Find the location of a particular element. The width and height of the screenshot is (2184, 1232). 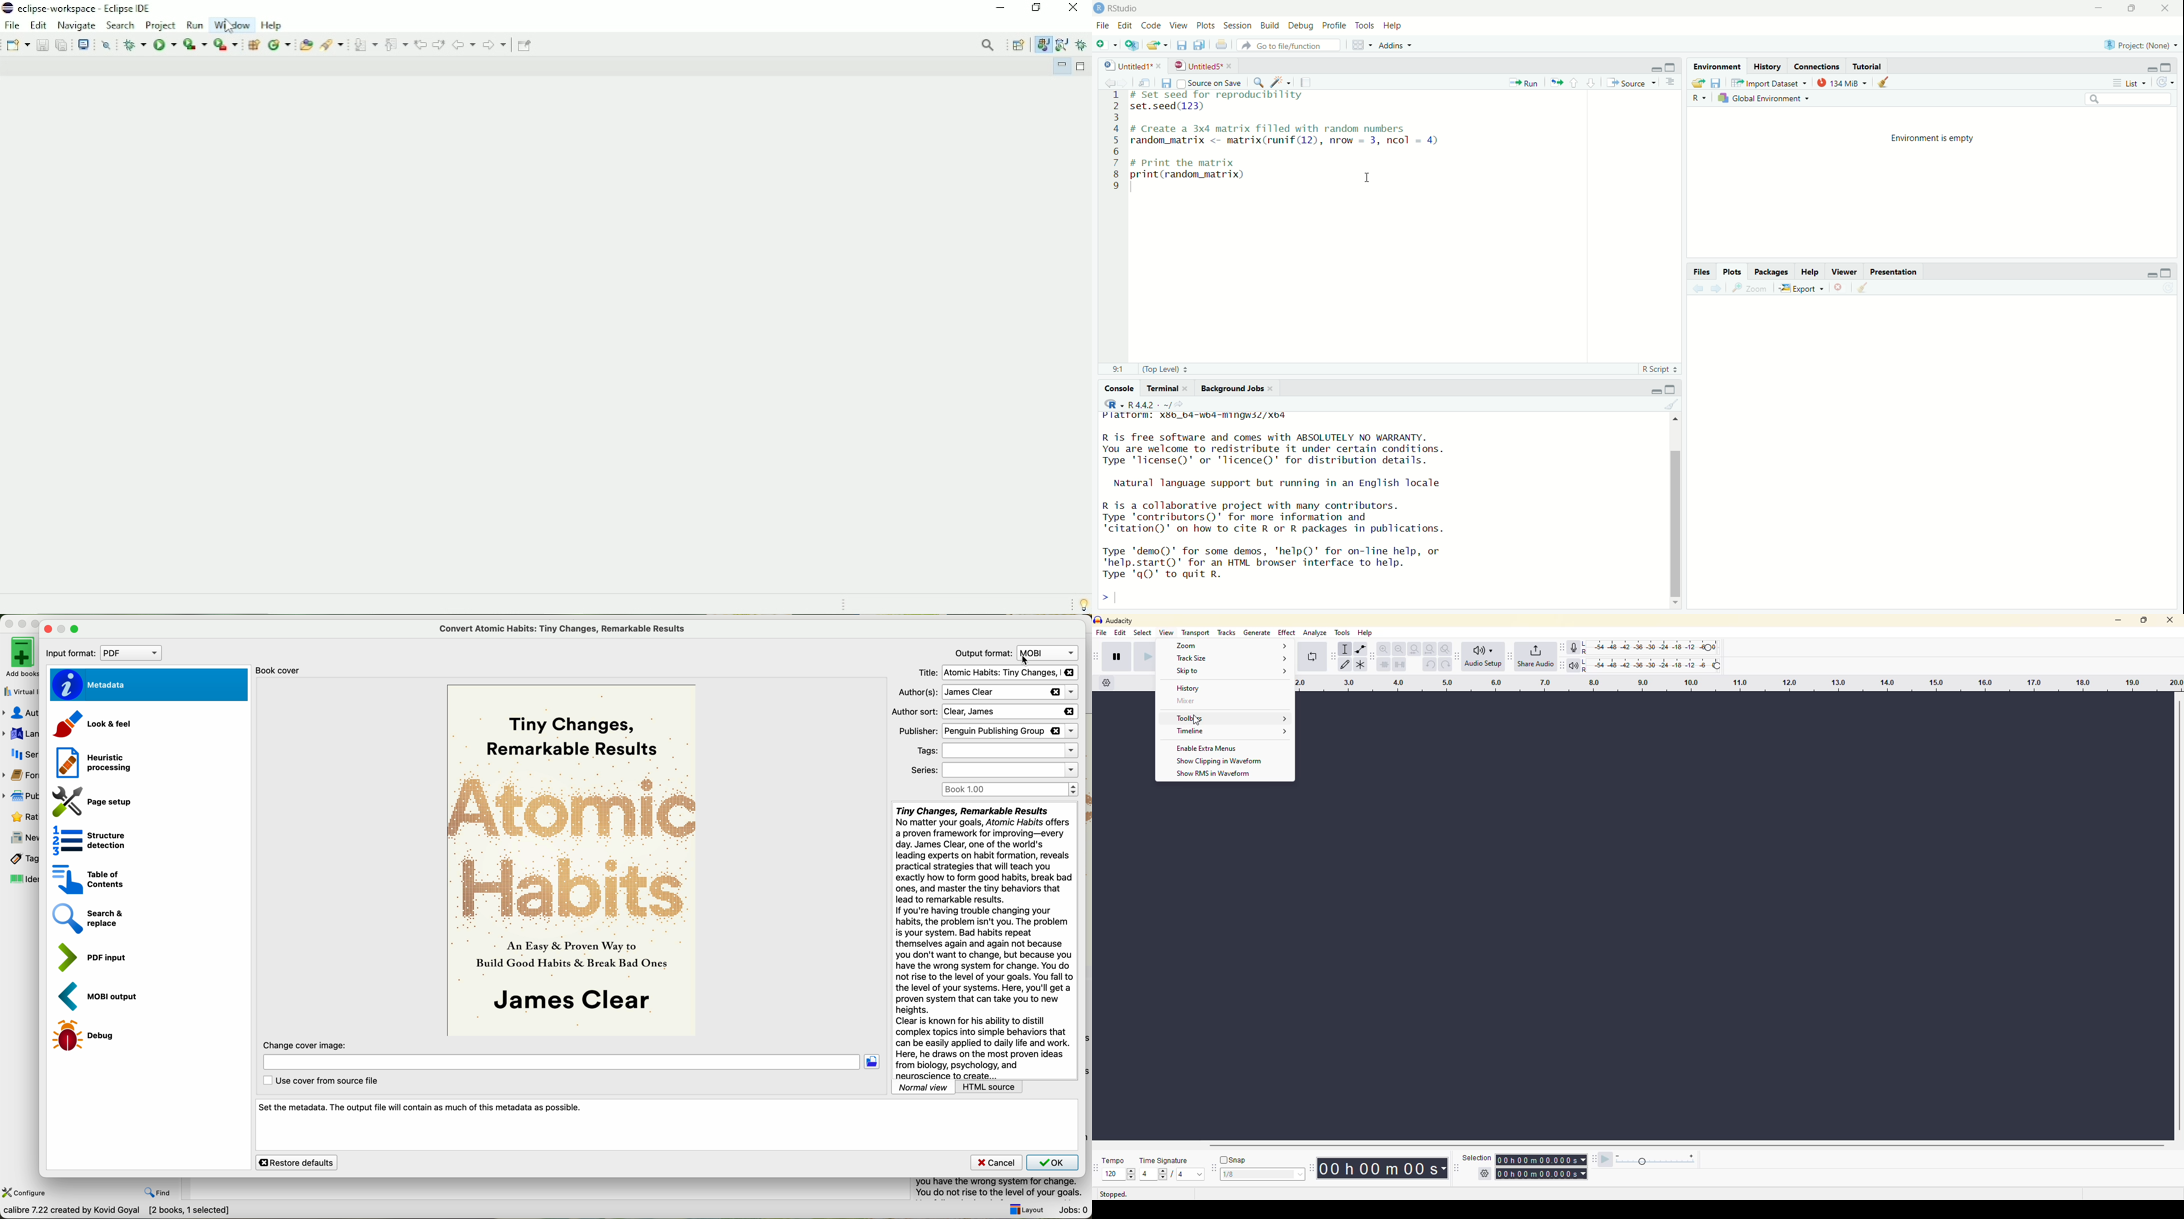

tags is located at coordinates (20, 859).